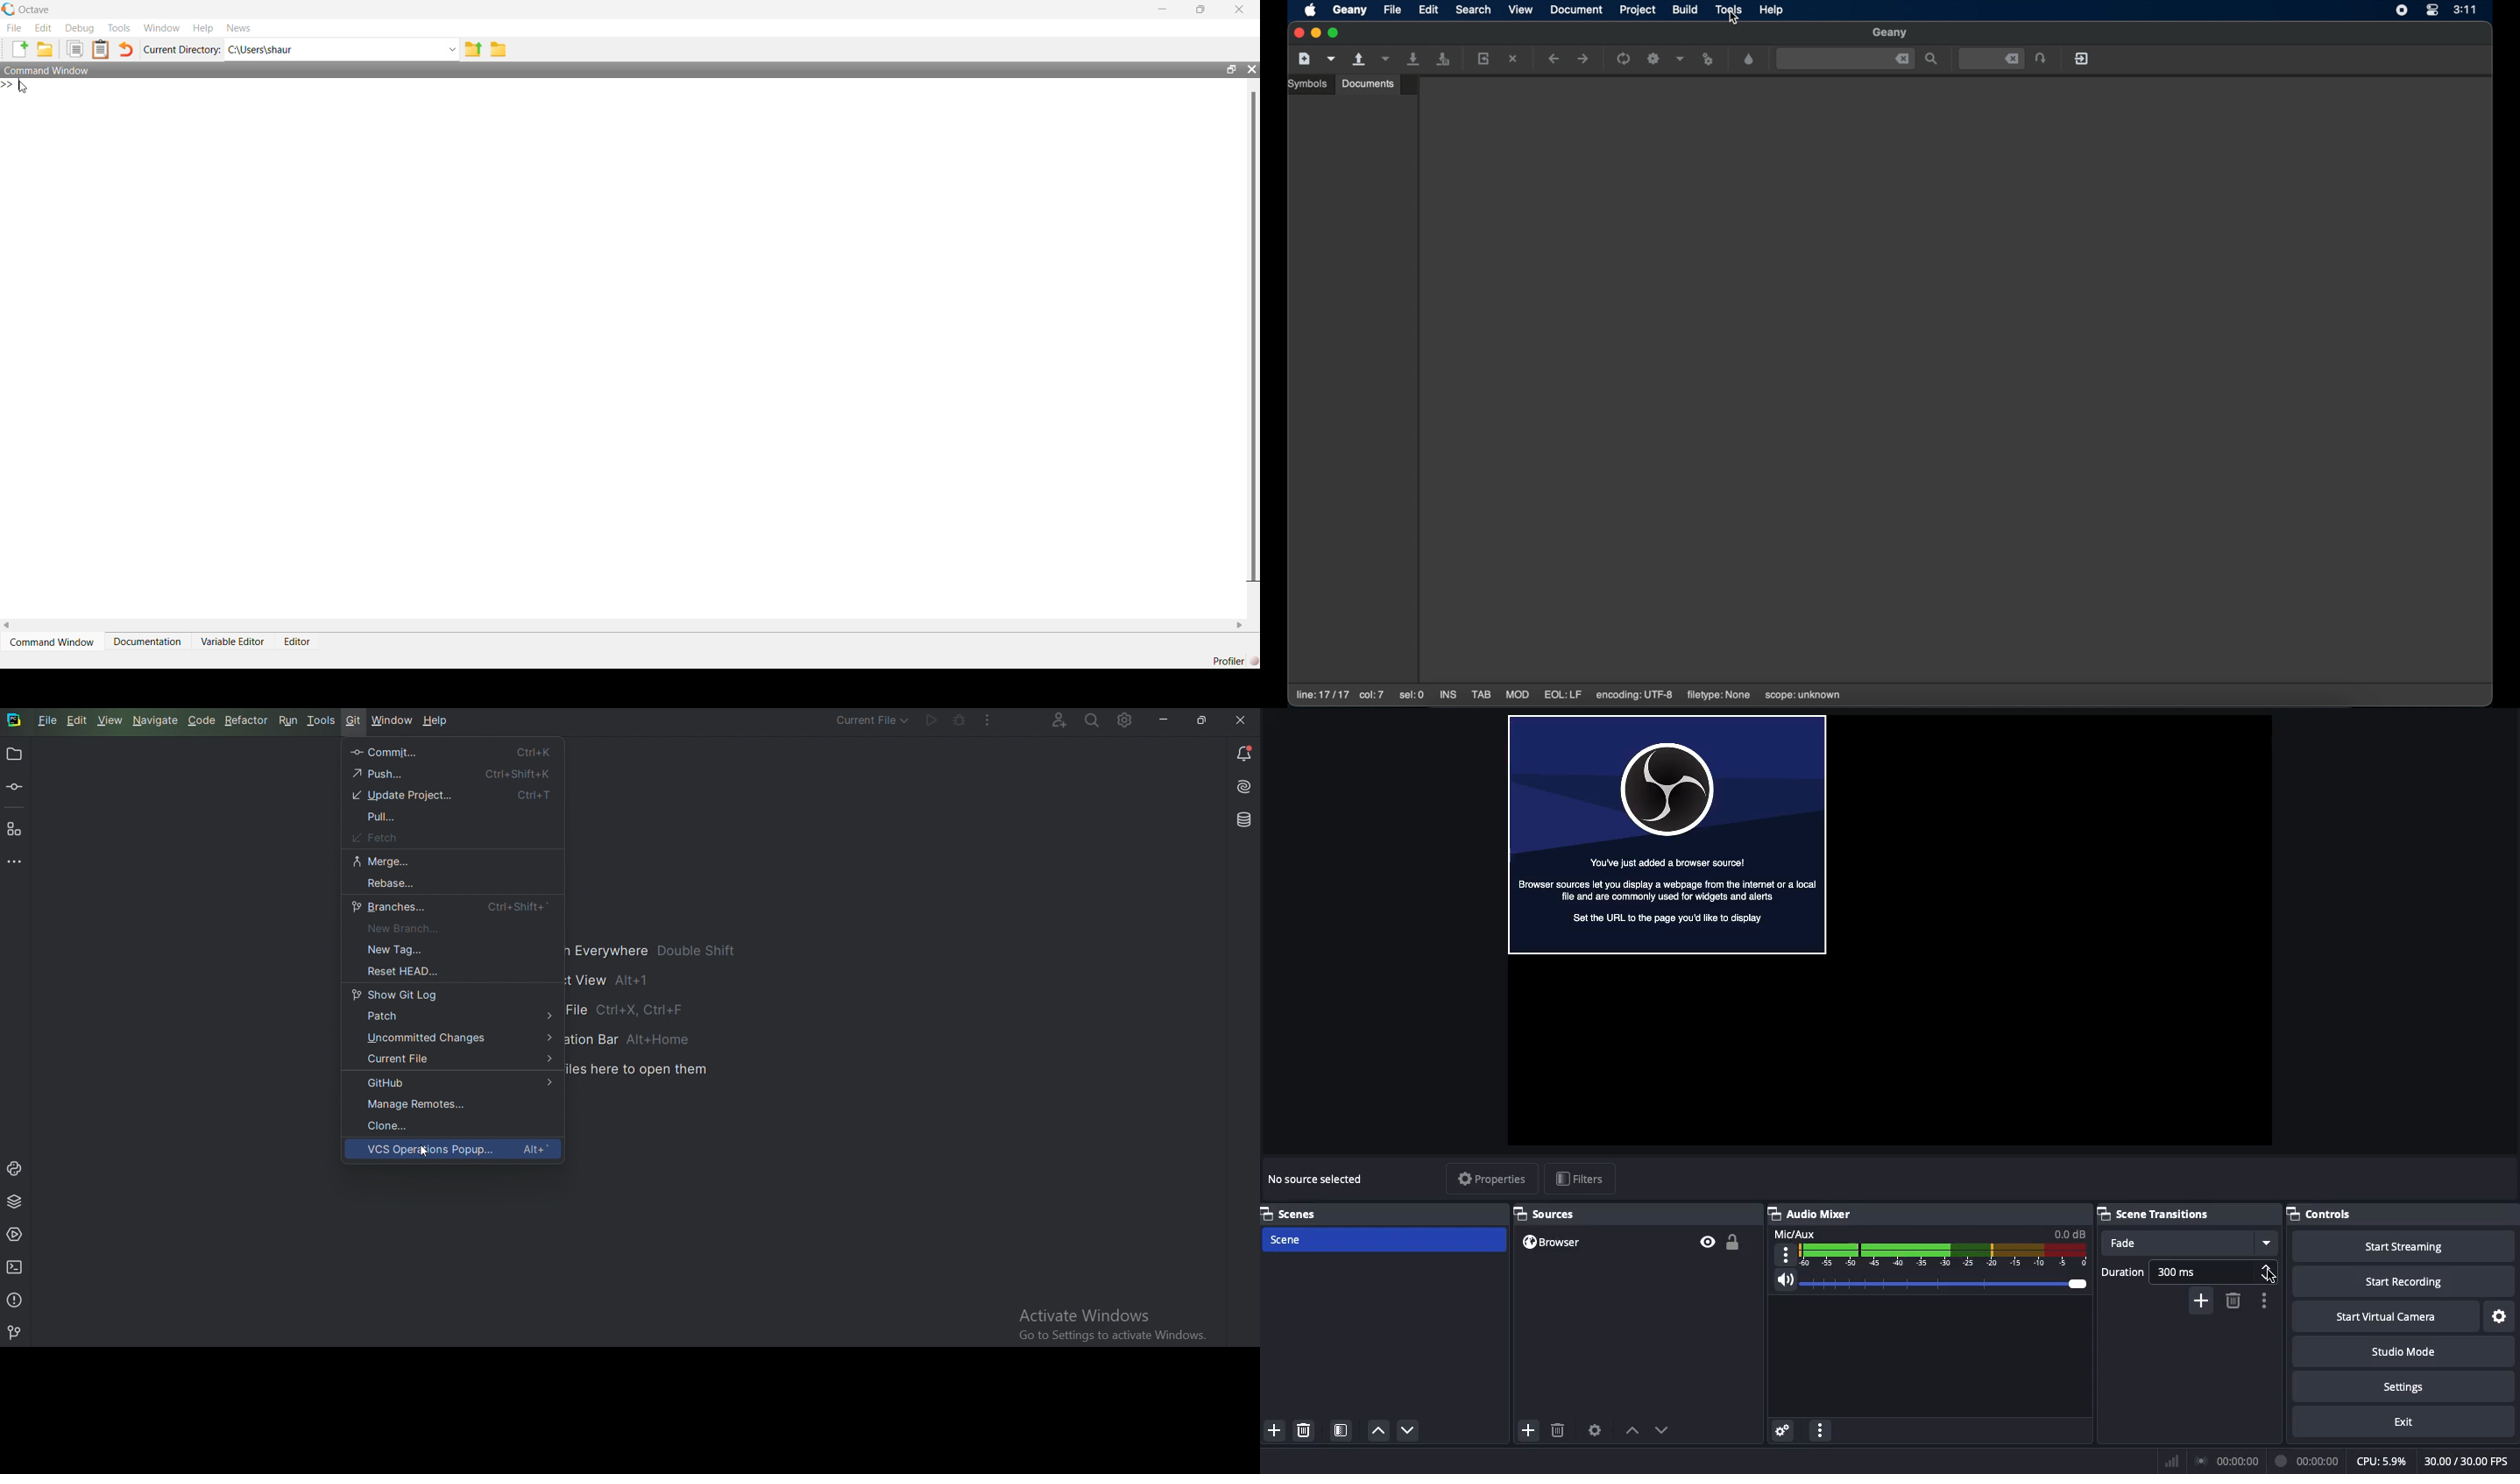 The image size is (2520, 1484). I want to click on Scene, so click(1383, 1239).